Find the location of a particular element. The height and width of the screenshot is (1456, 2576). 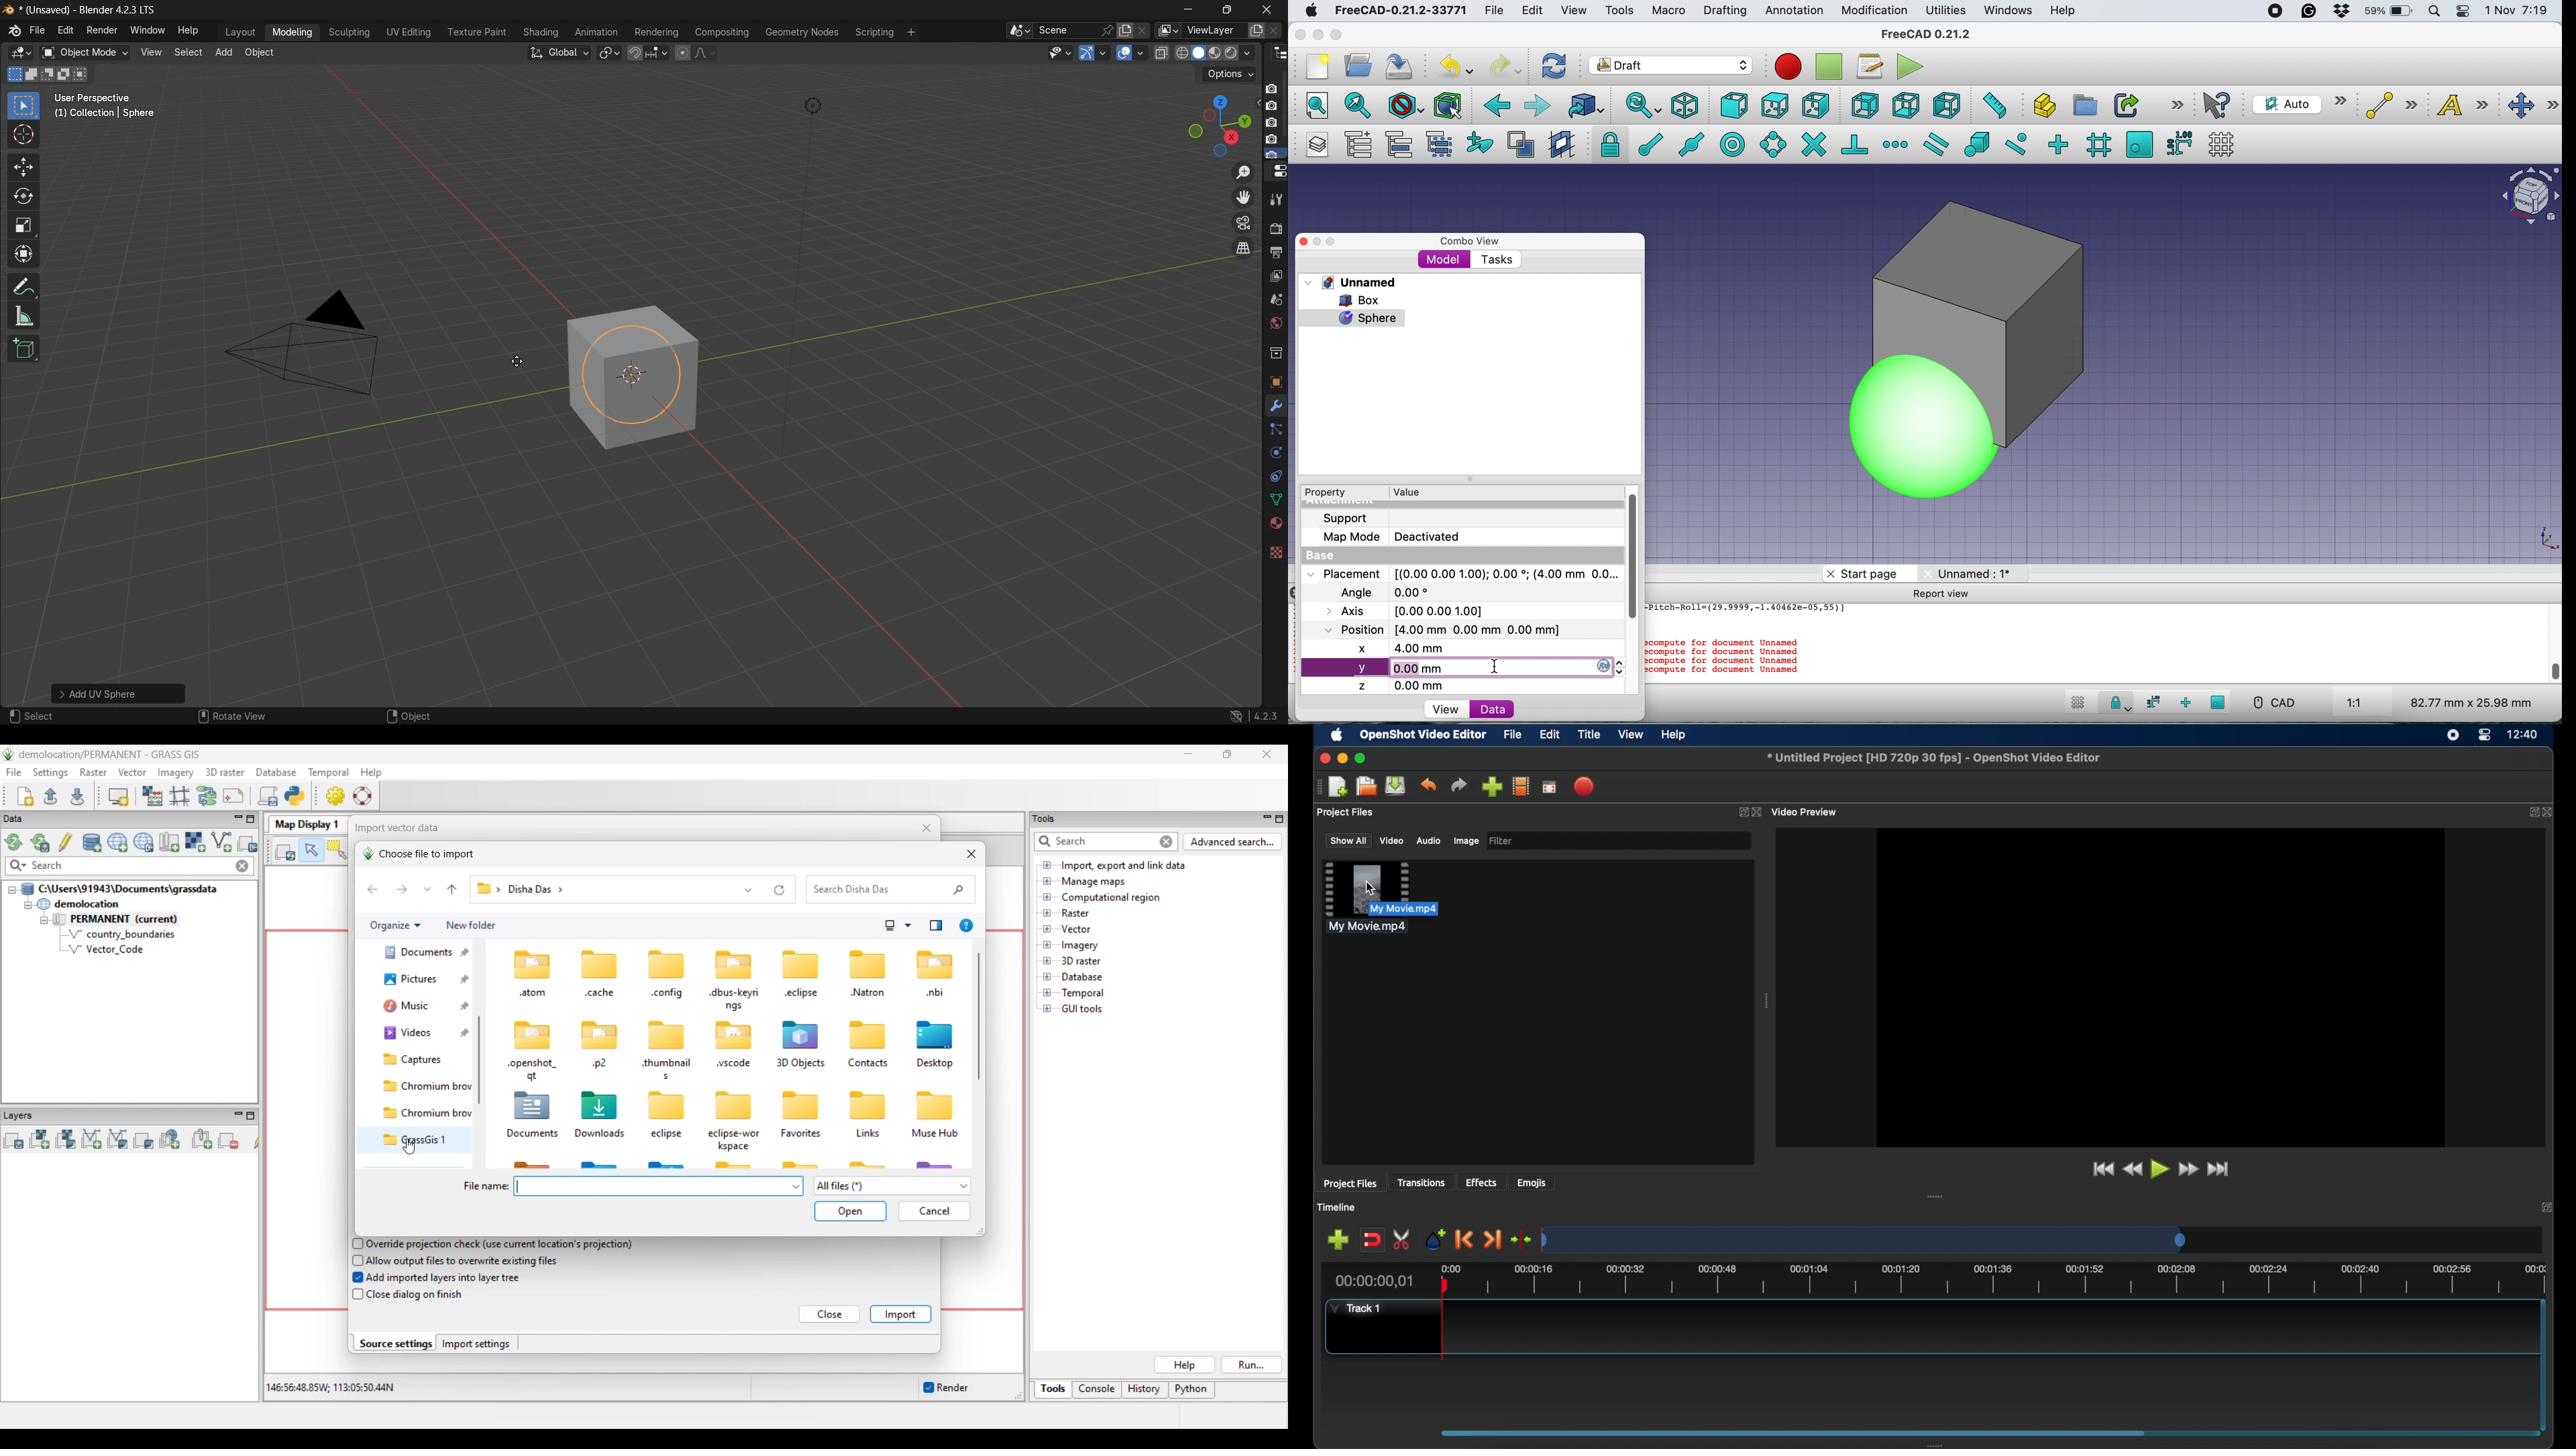

minimise is located at coordinates (1317, 34).